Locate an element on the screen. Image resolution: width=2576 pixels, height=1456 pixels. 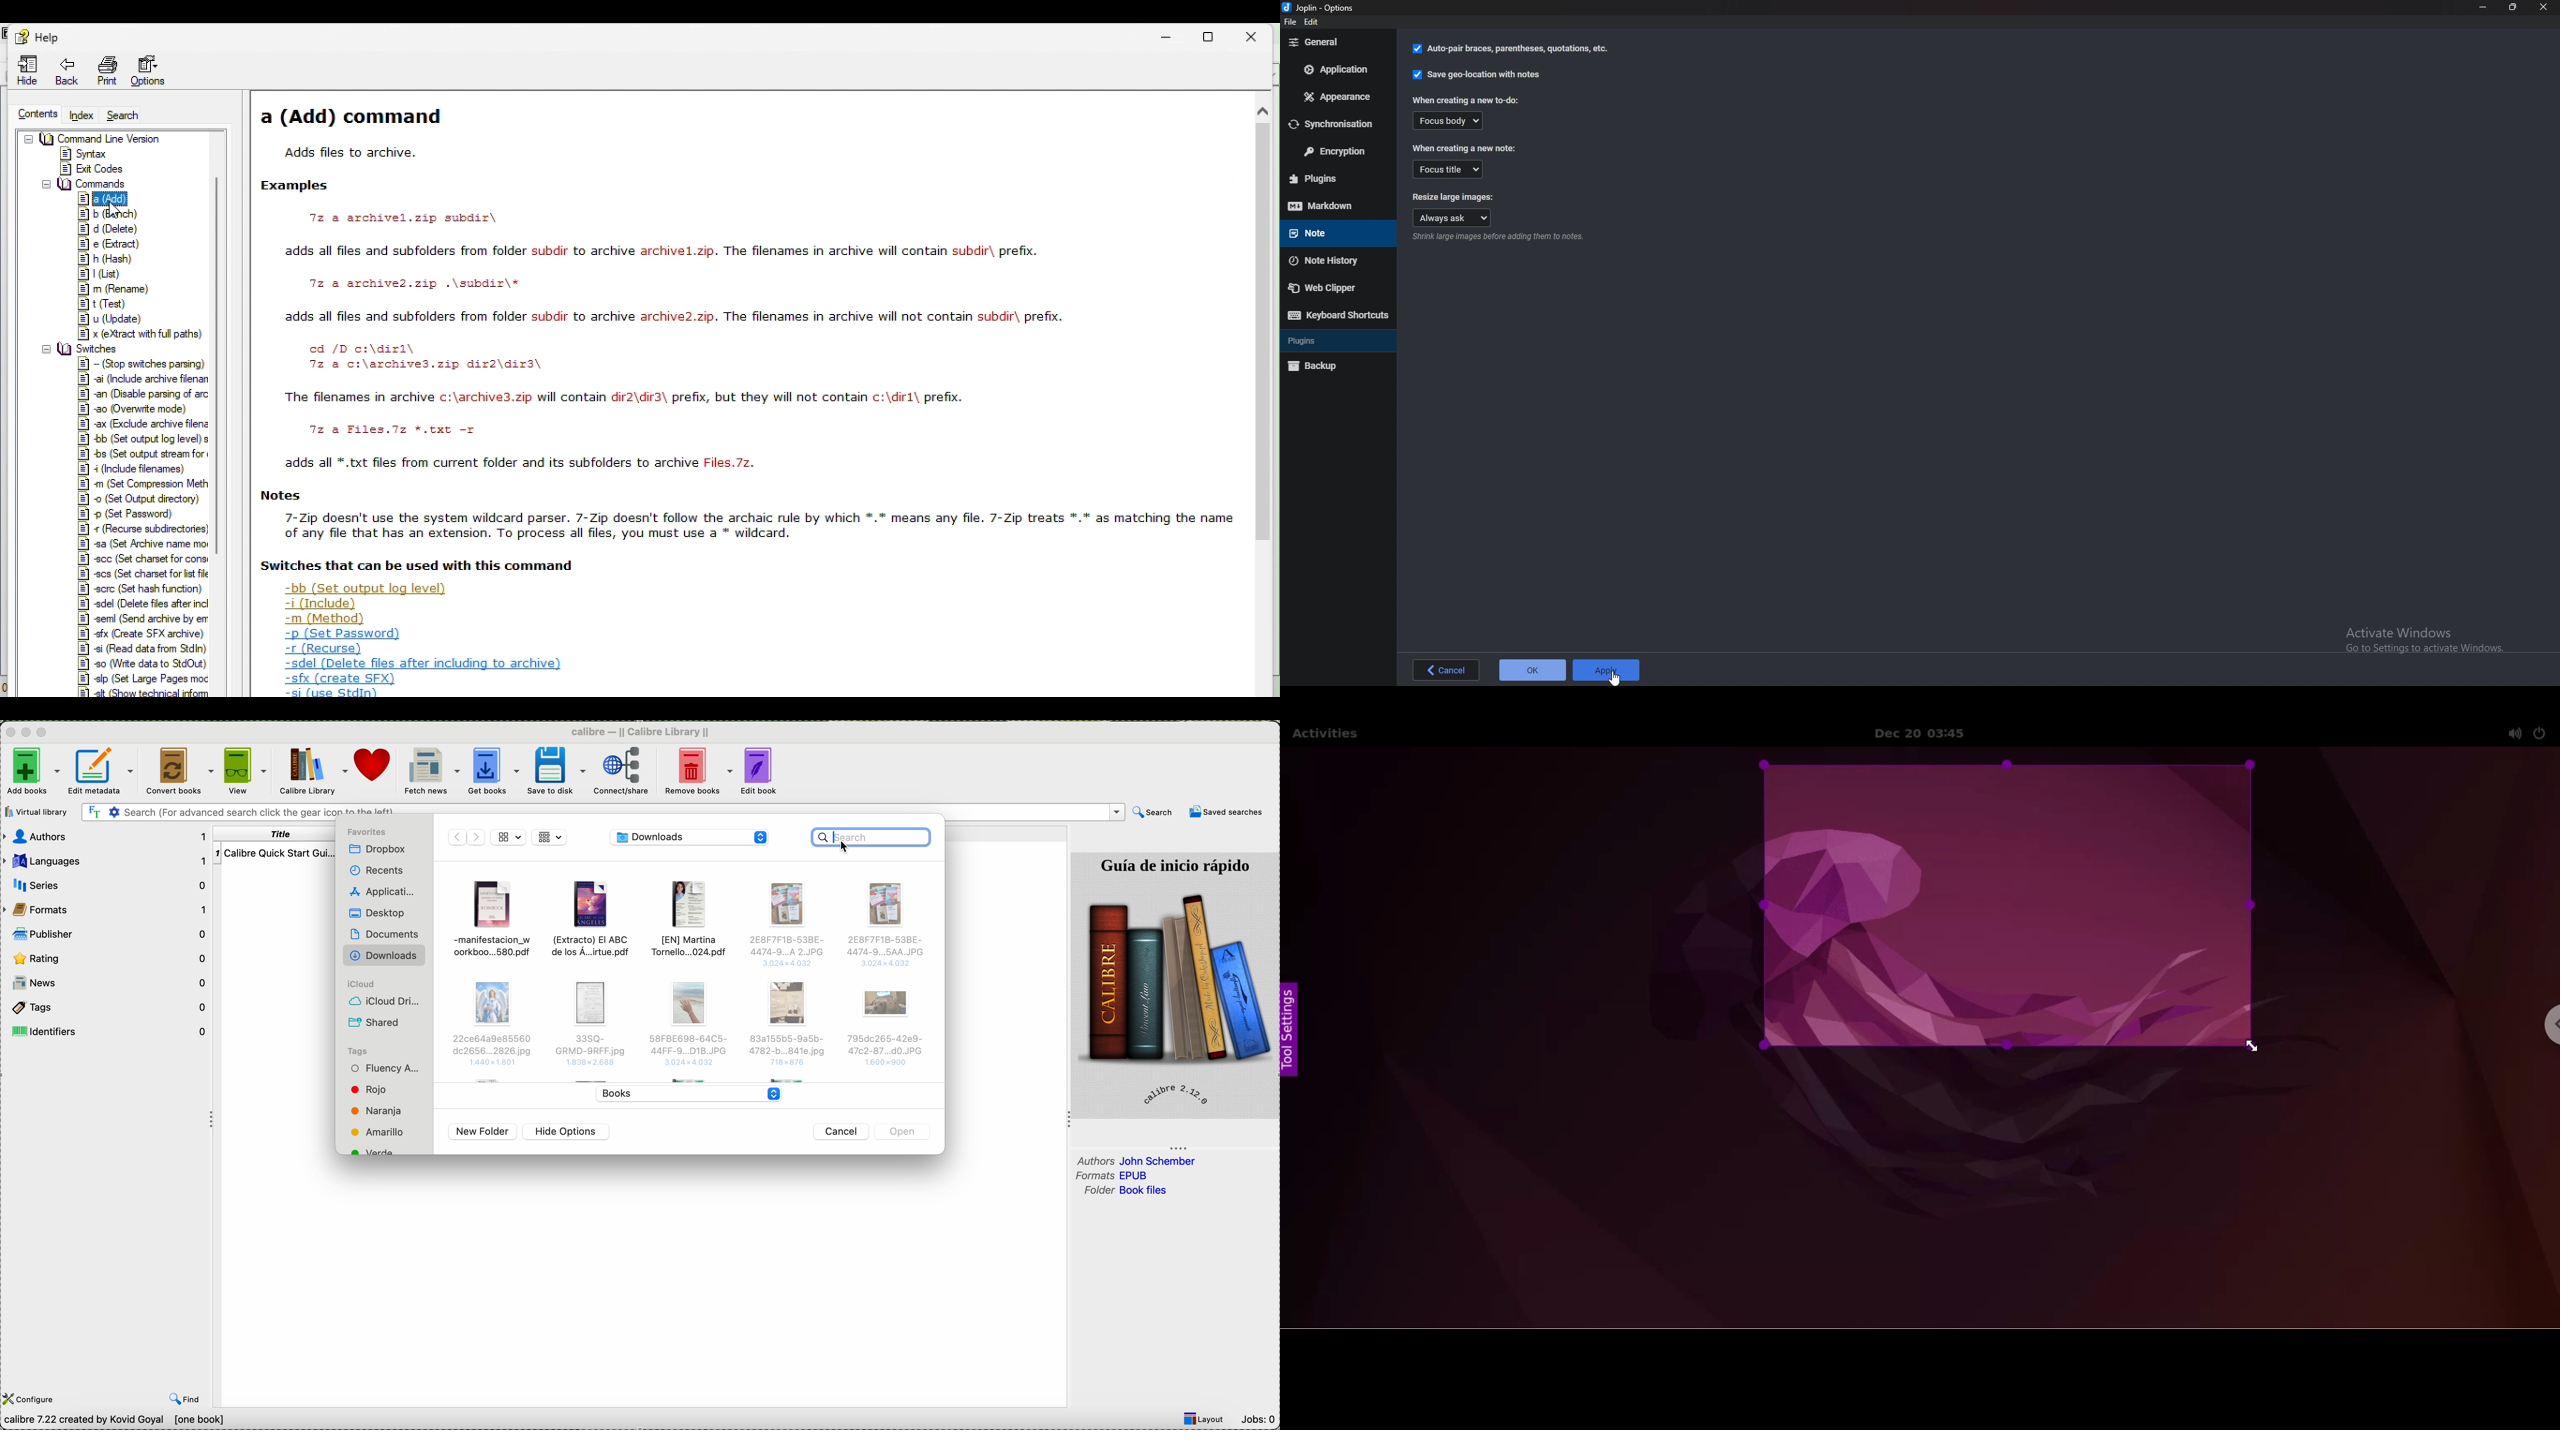
apply is located at coordinates (1609, 670).